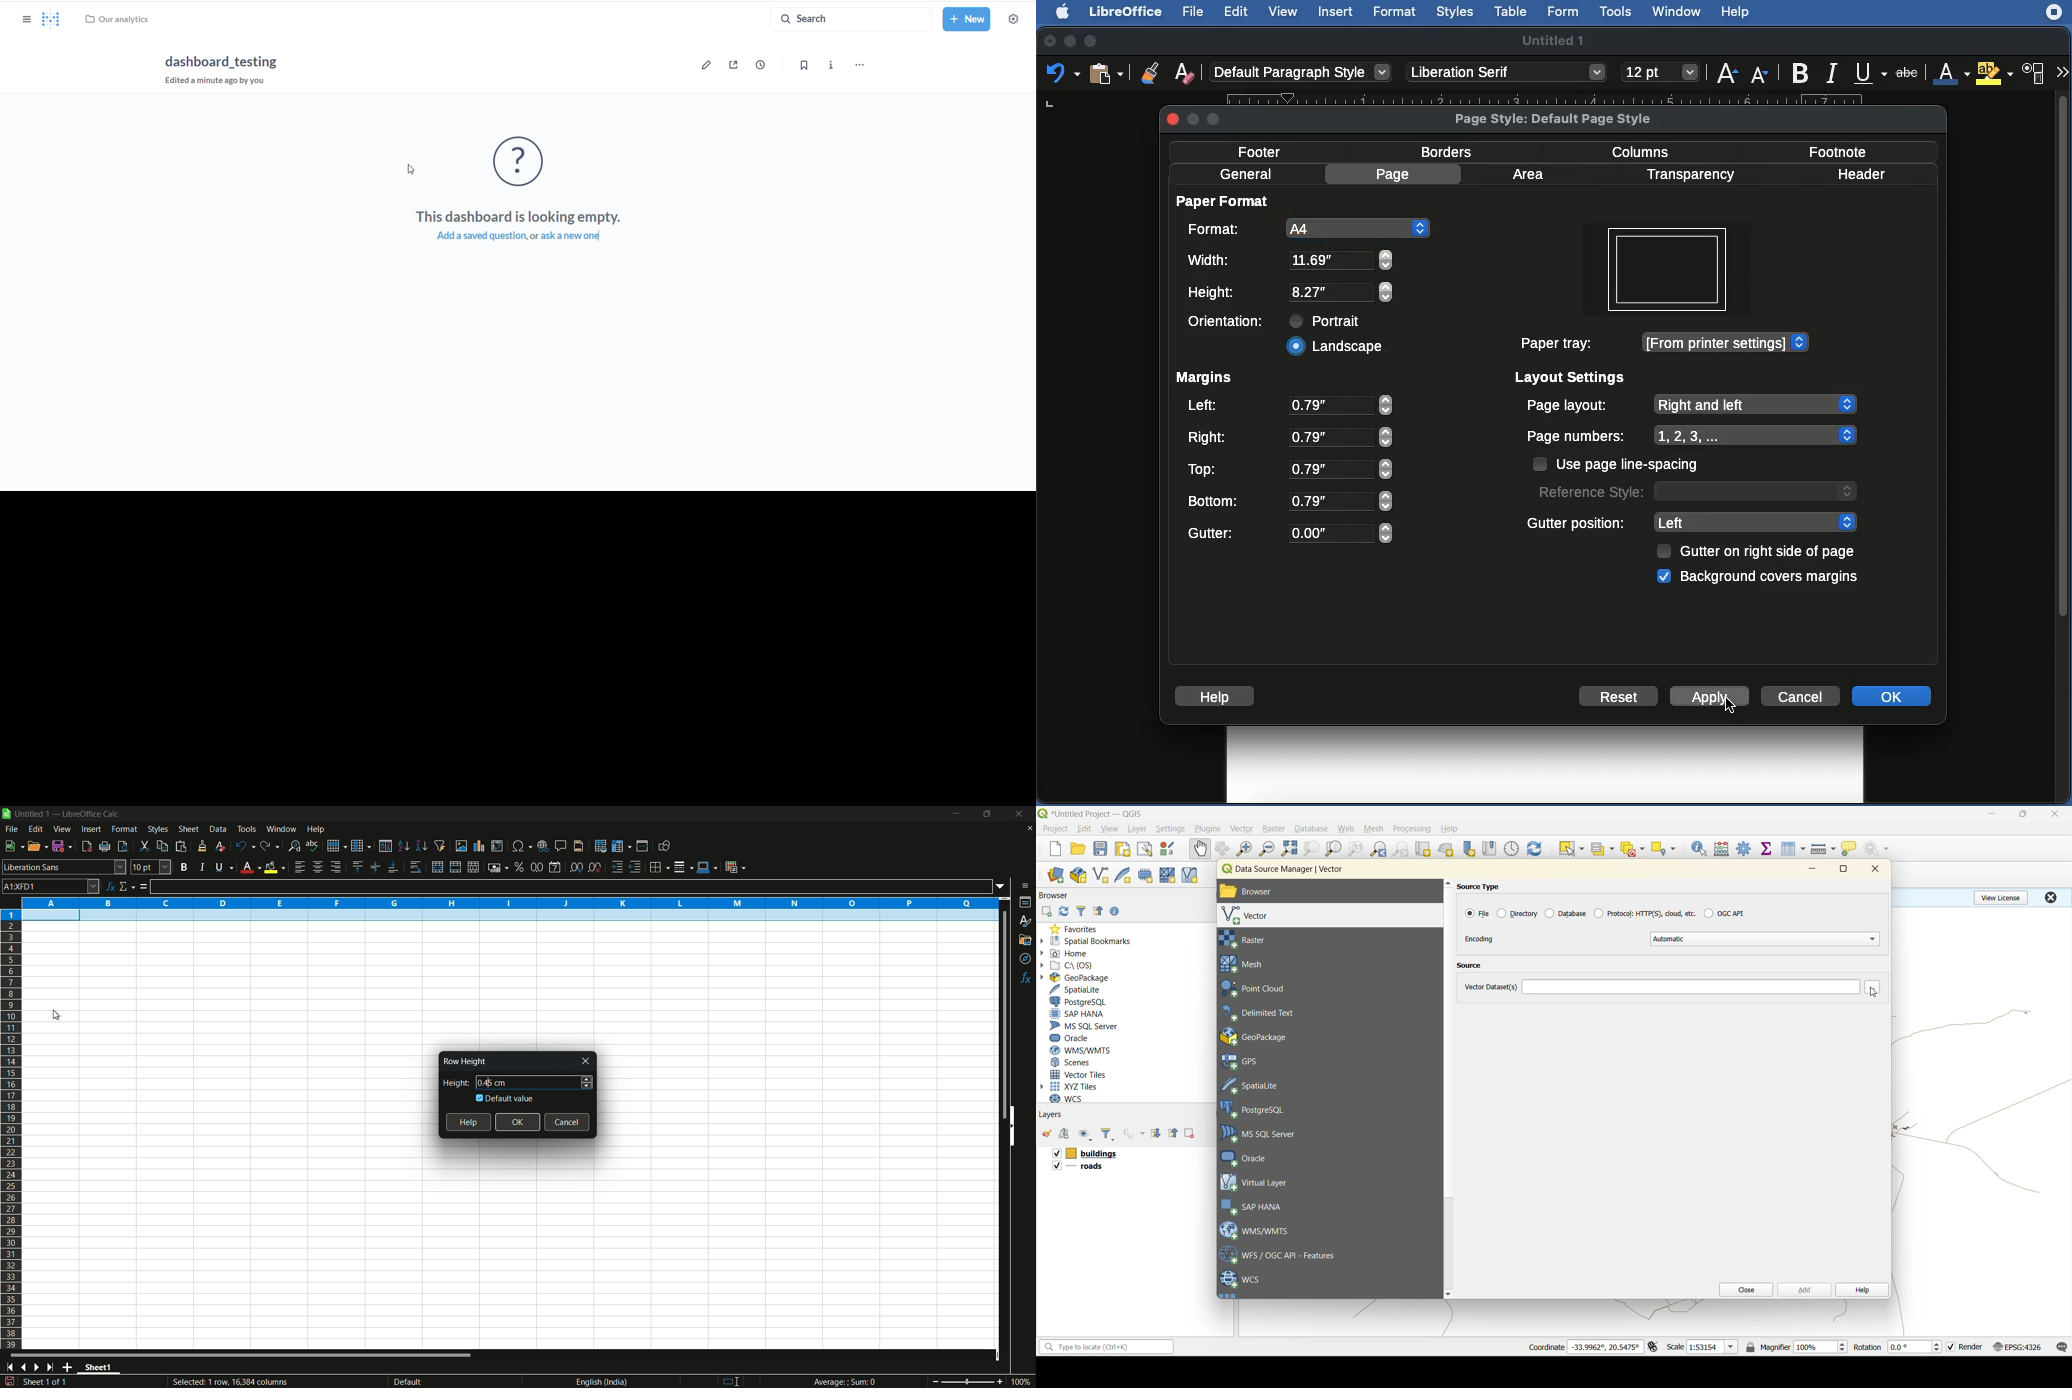 This screenshot has width=2072, height=1400. Describe the element at coordinates (1773, 579) in the screenshot. I see `Cover margins` at that location.